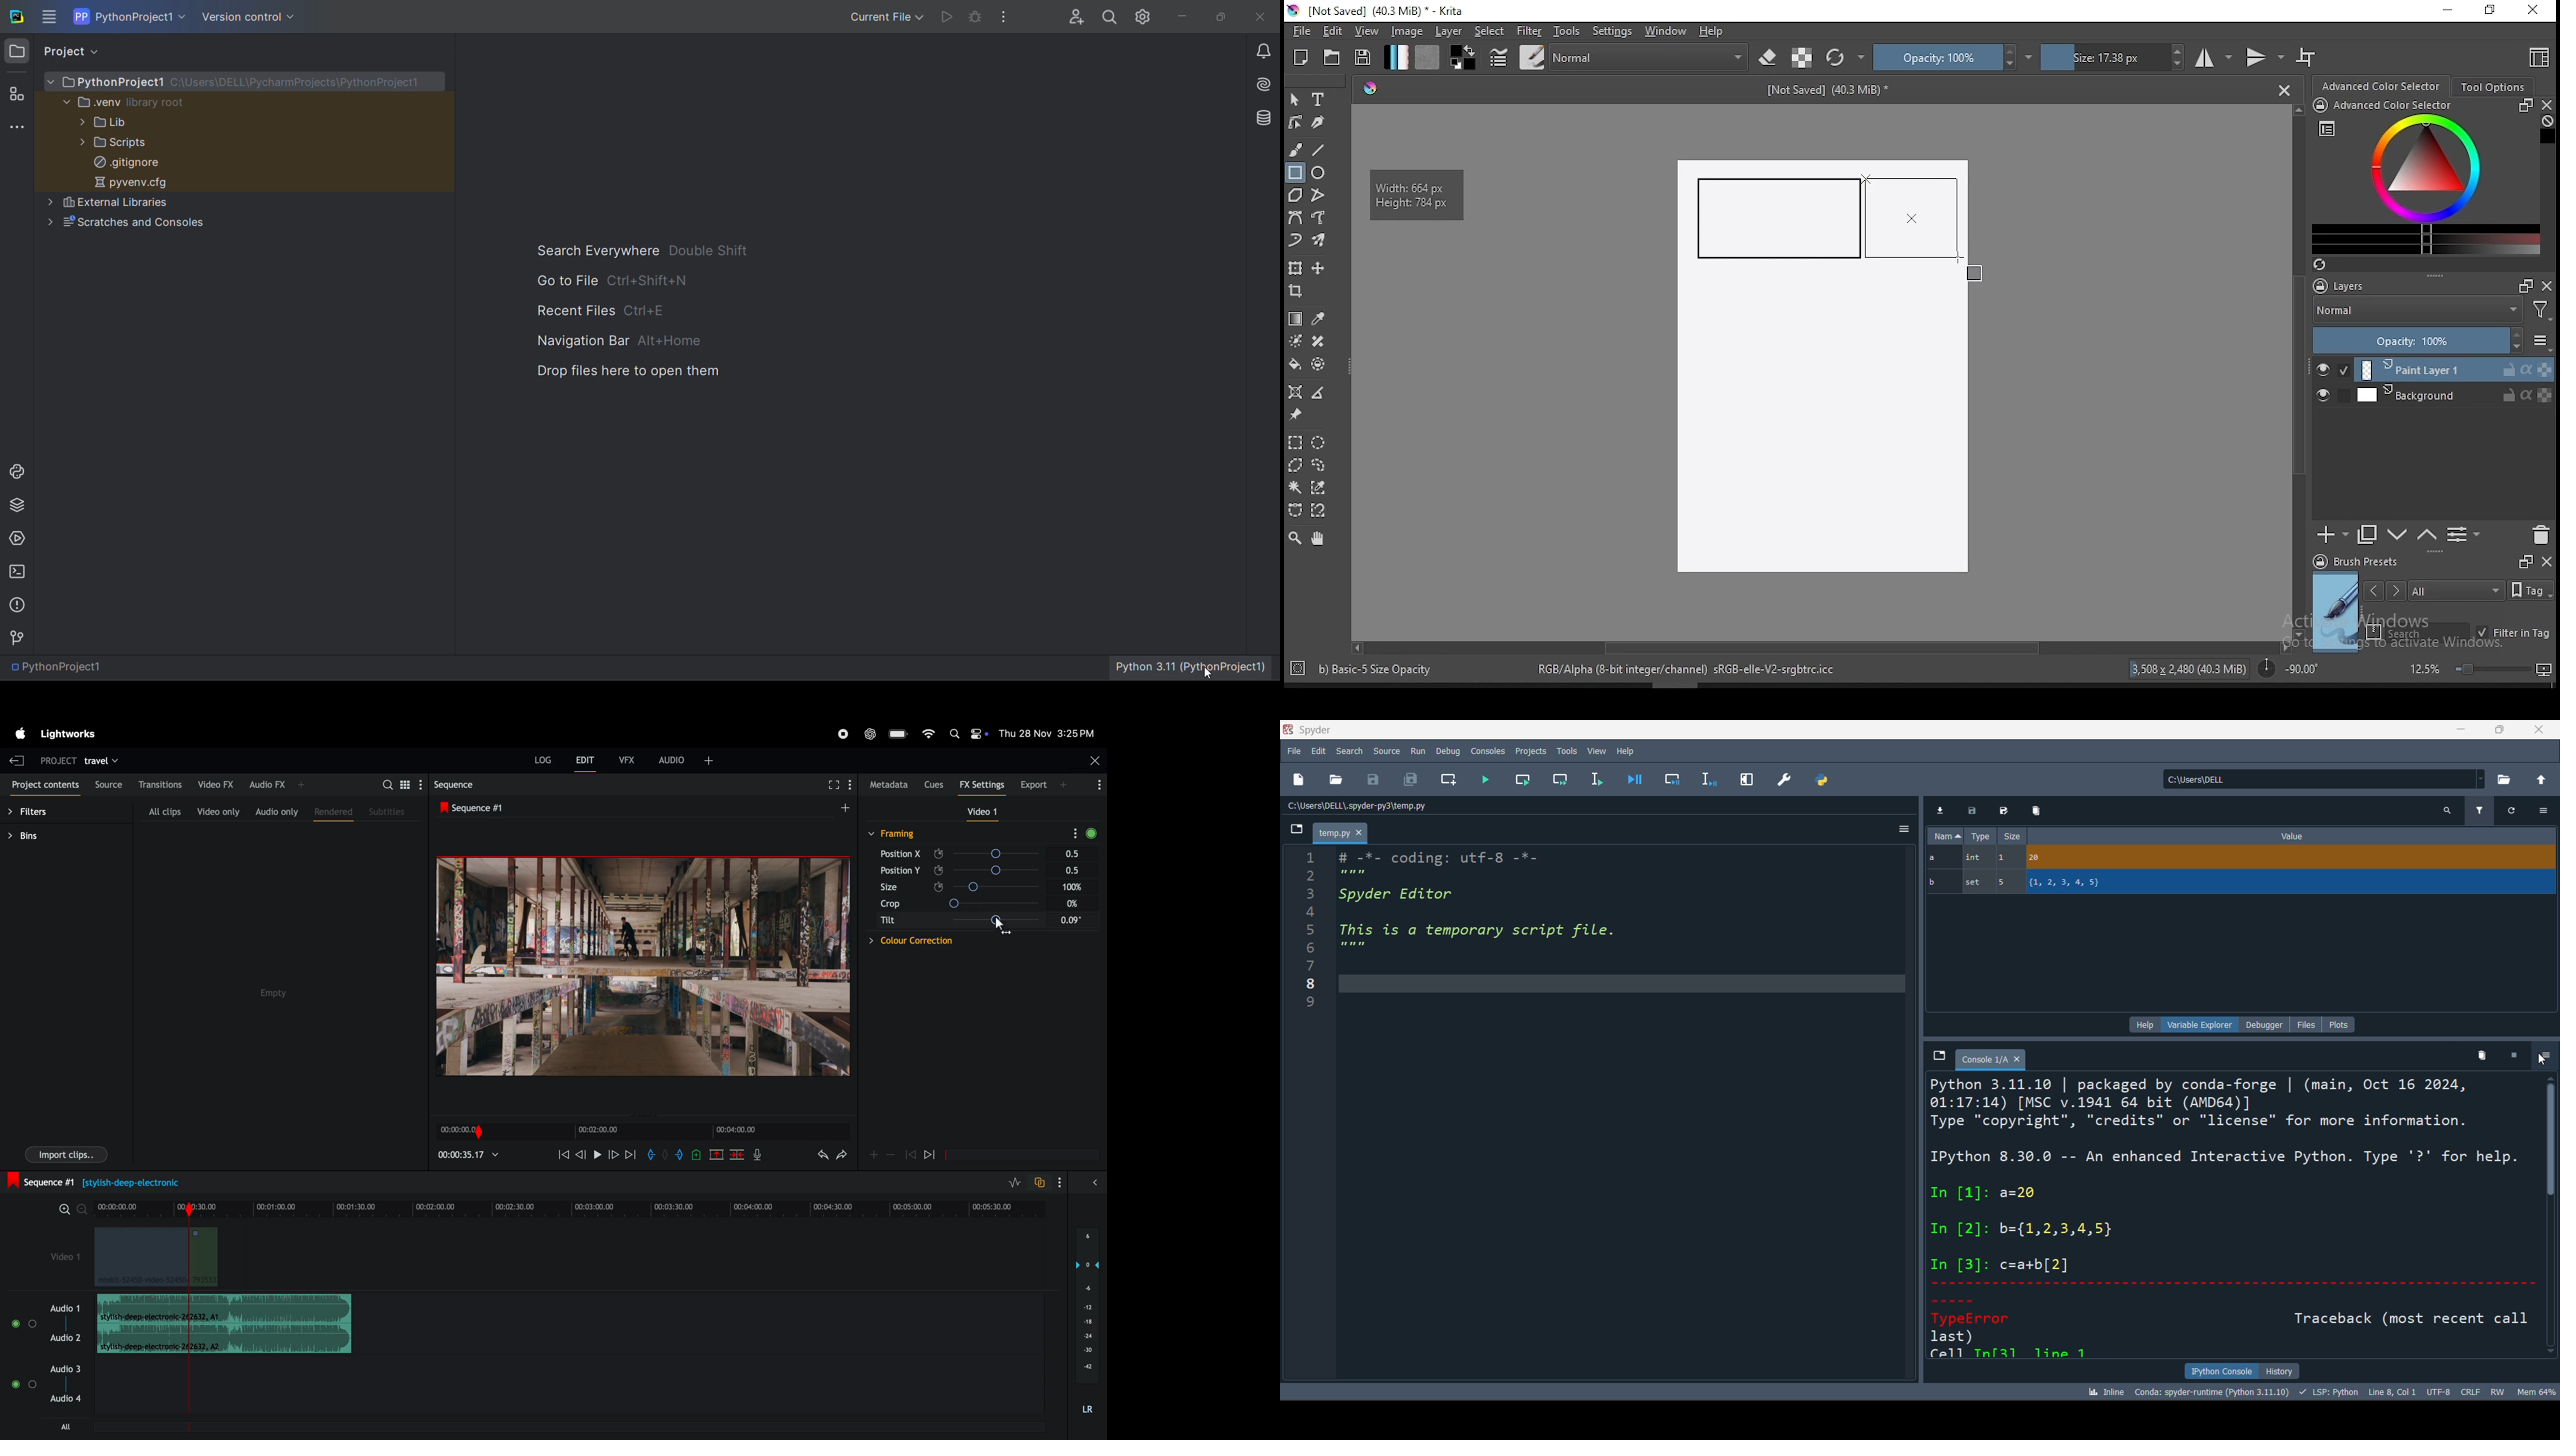 Image resolution: width=2576 pixels, height=1456 pixels. I want to click on gradient fill, so click(1396, 57).